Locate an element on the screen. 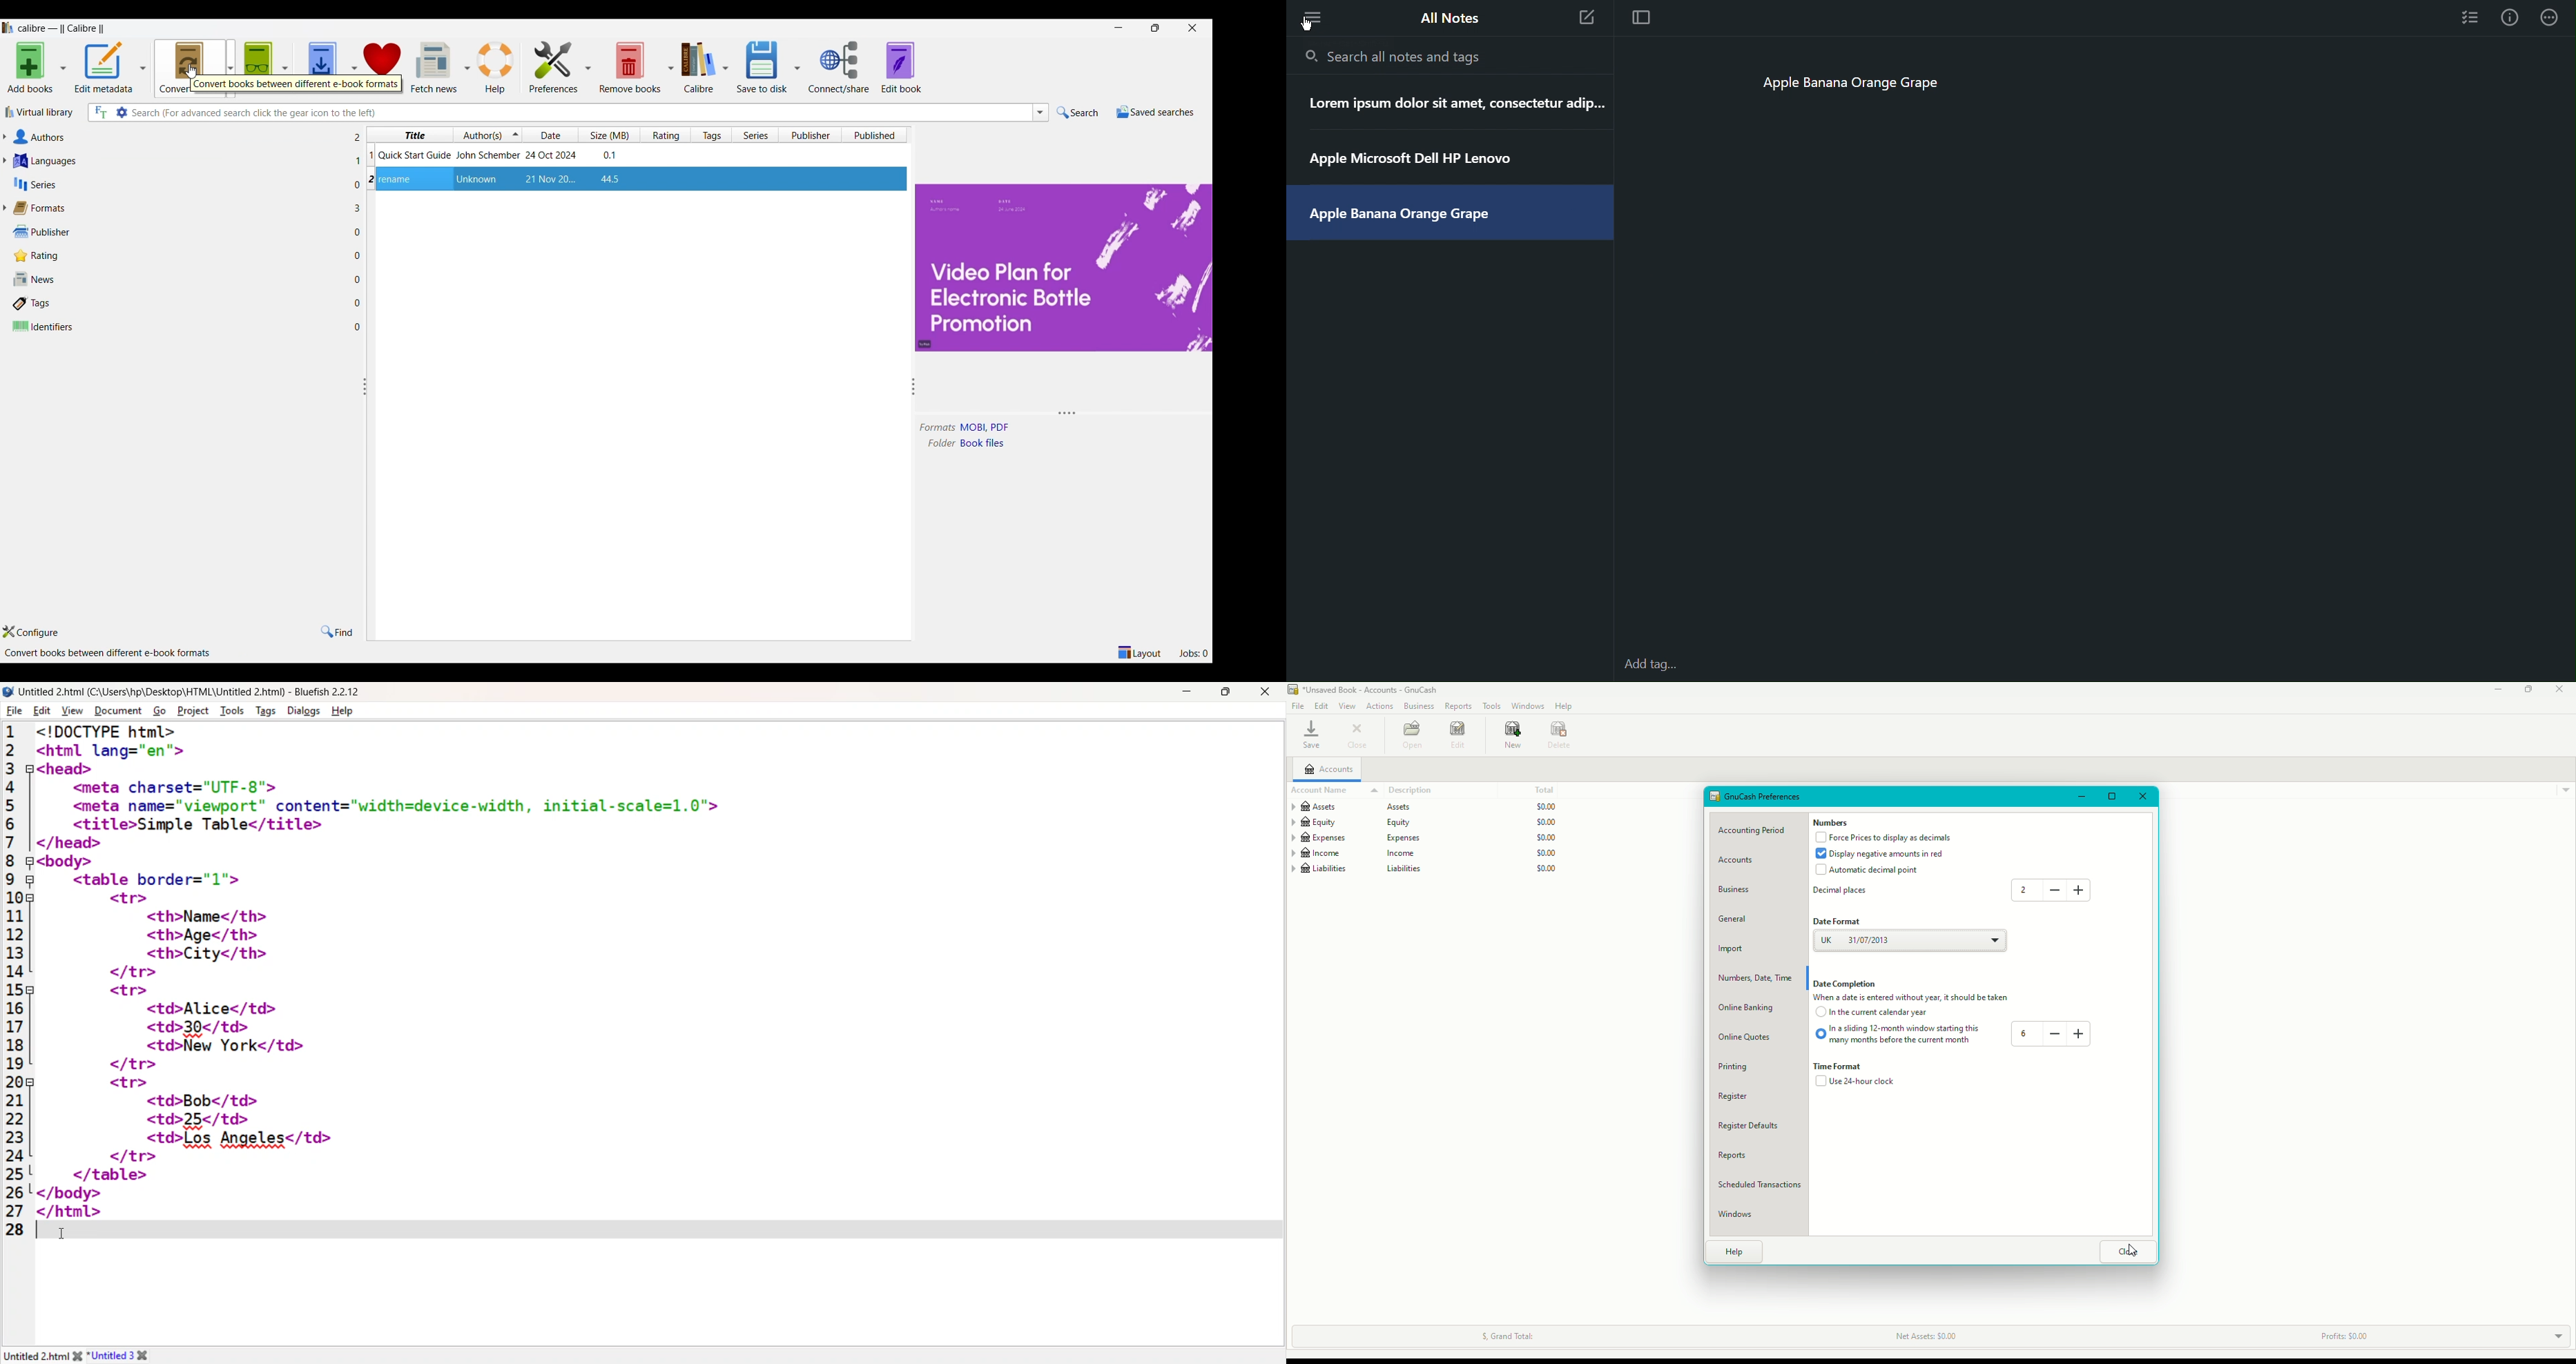  Printing is located at coordinates (1737, 1067).